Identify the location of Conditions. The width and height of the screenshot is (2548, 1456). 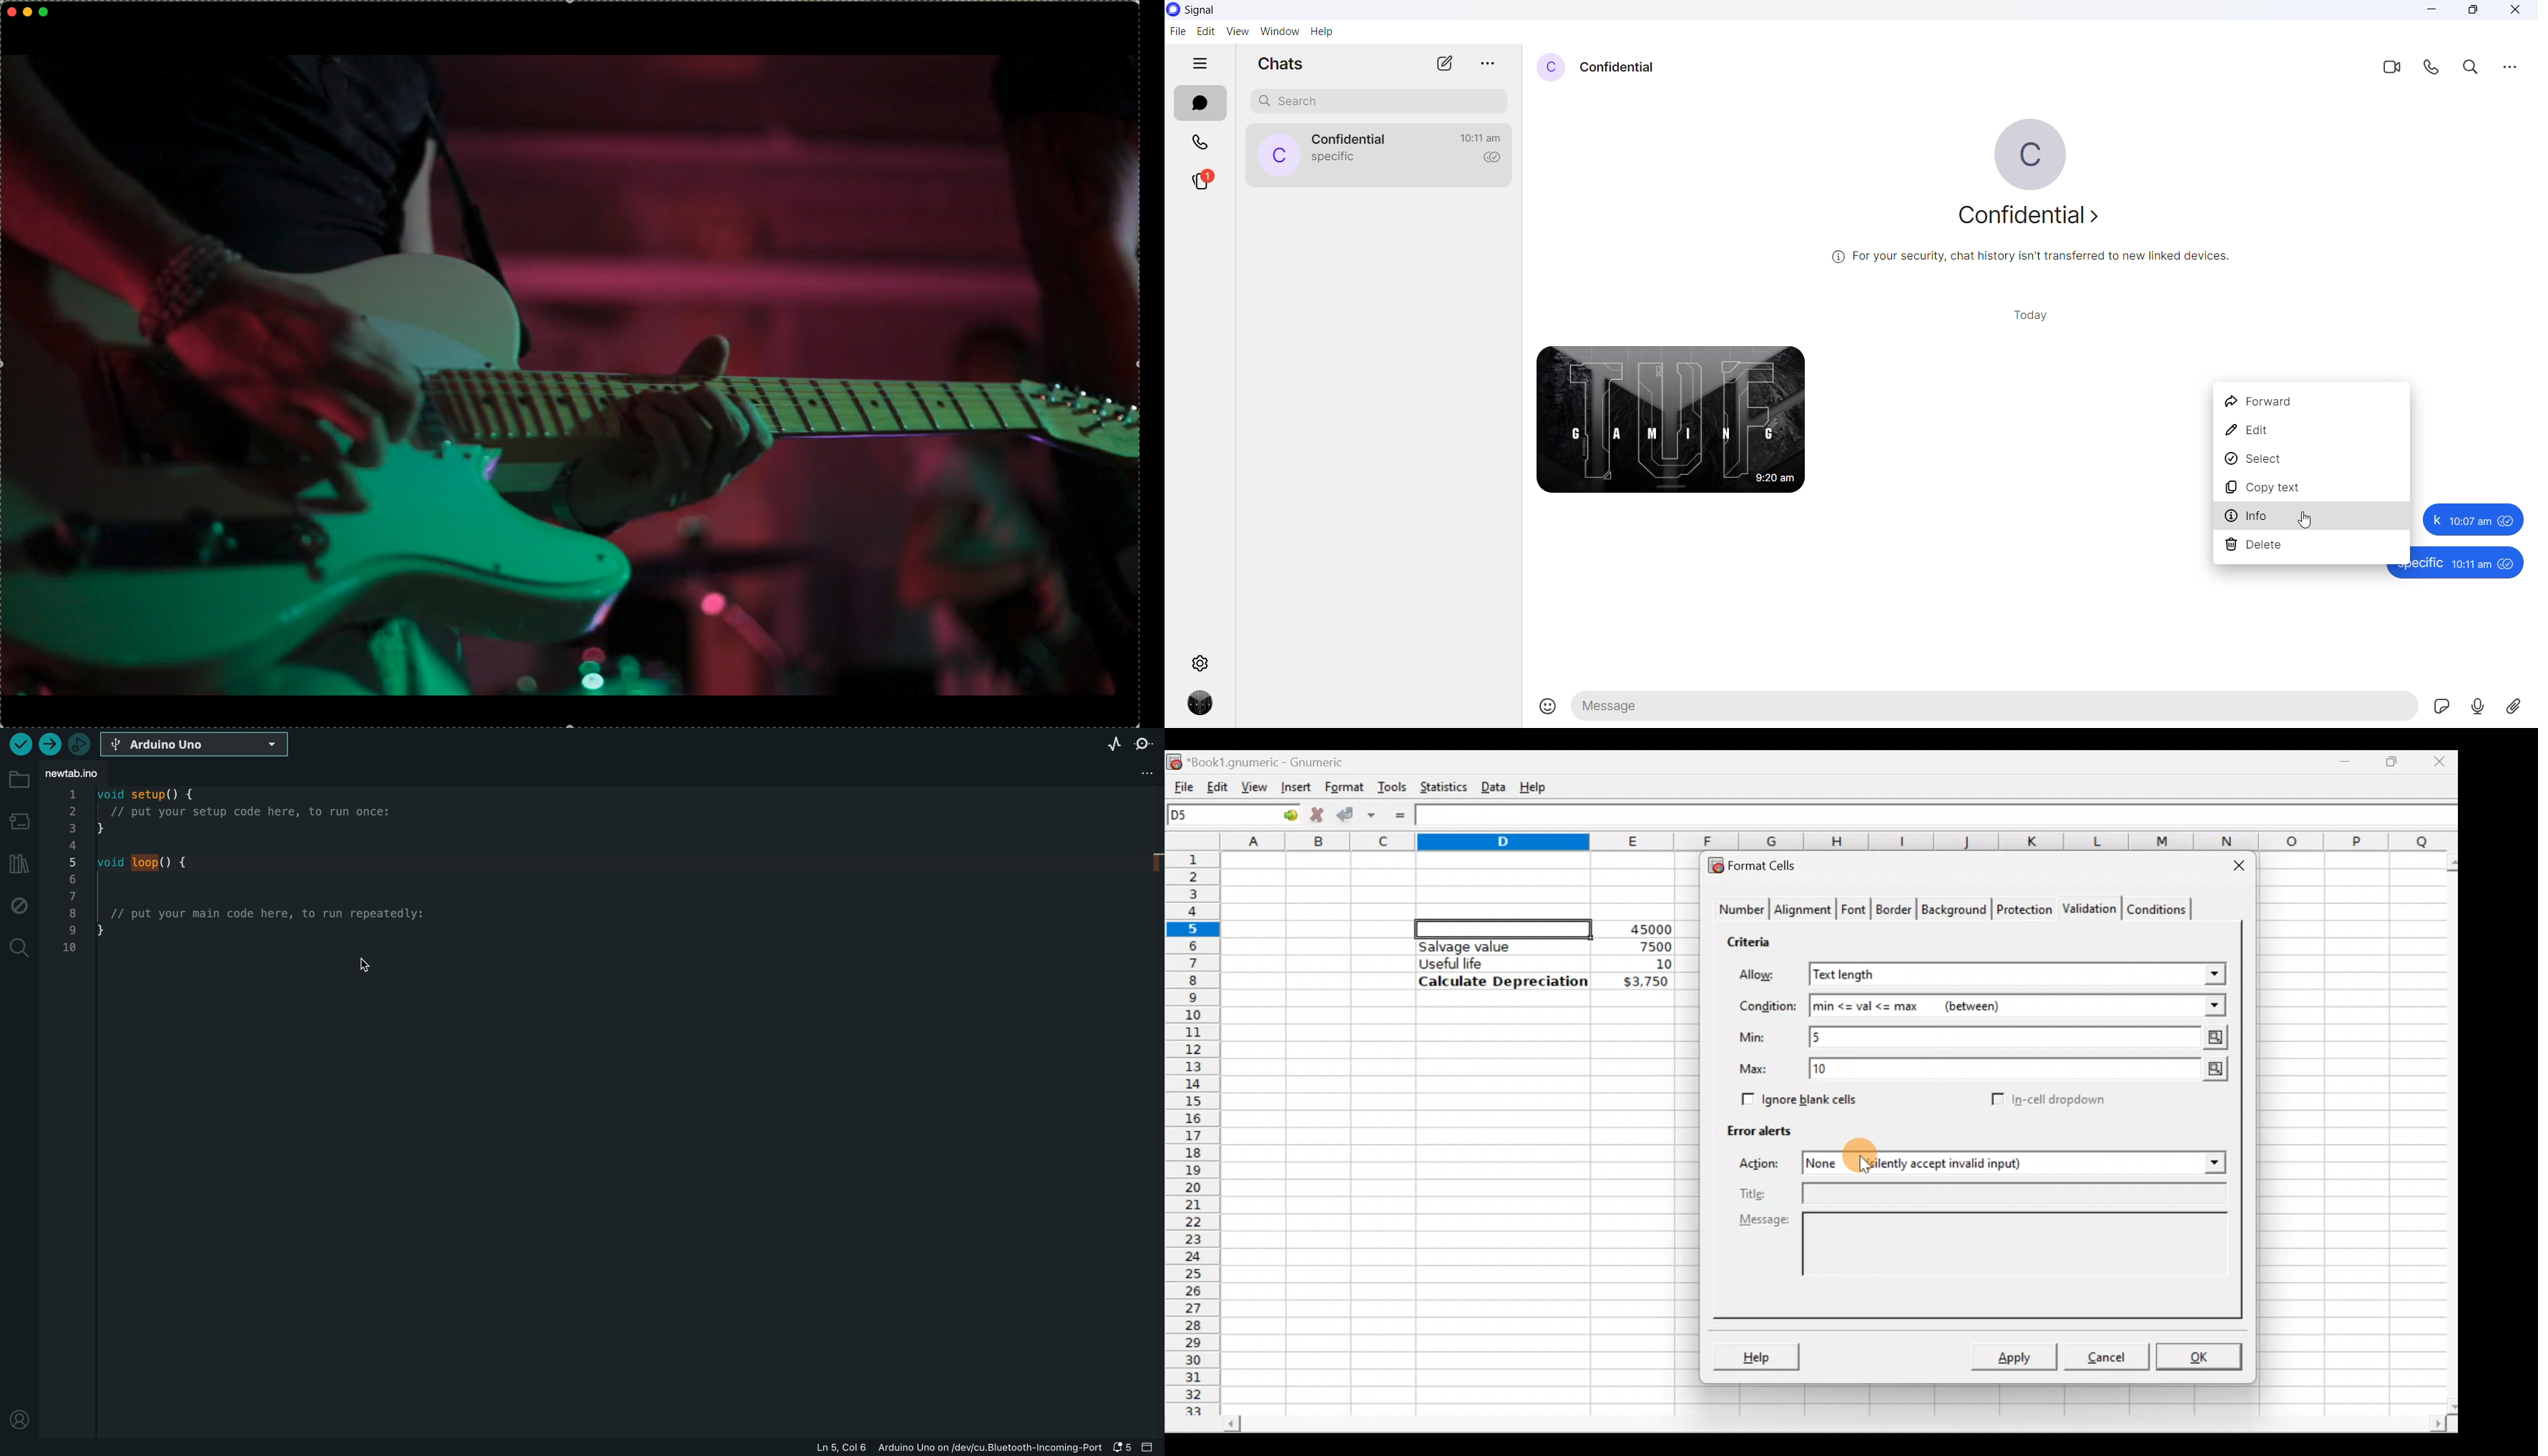
(2156, 909).